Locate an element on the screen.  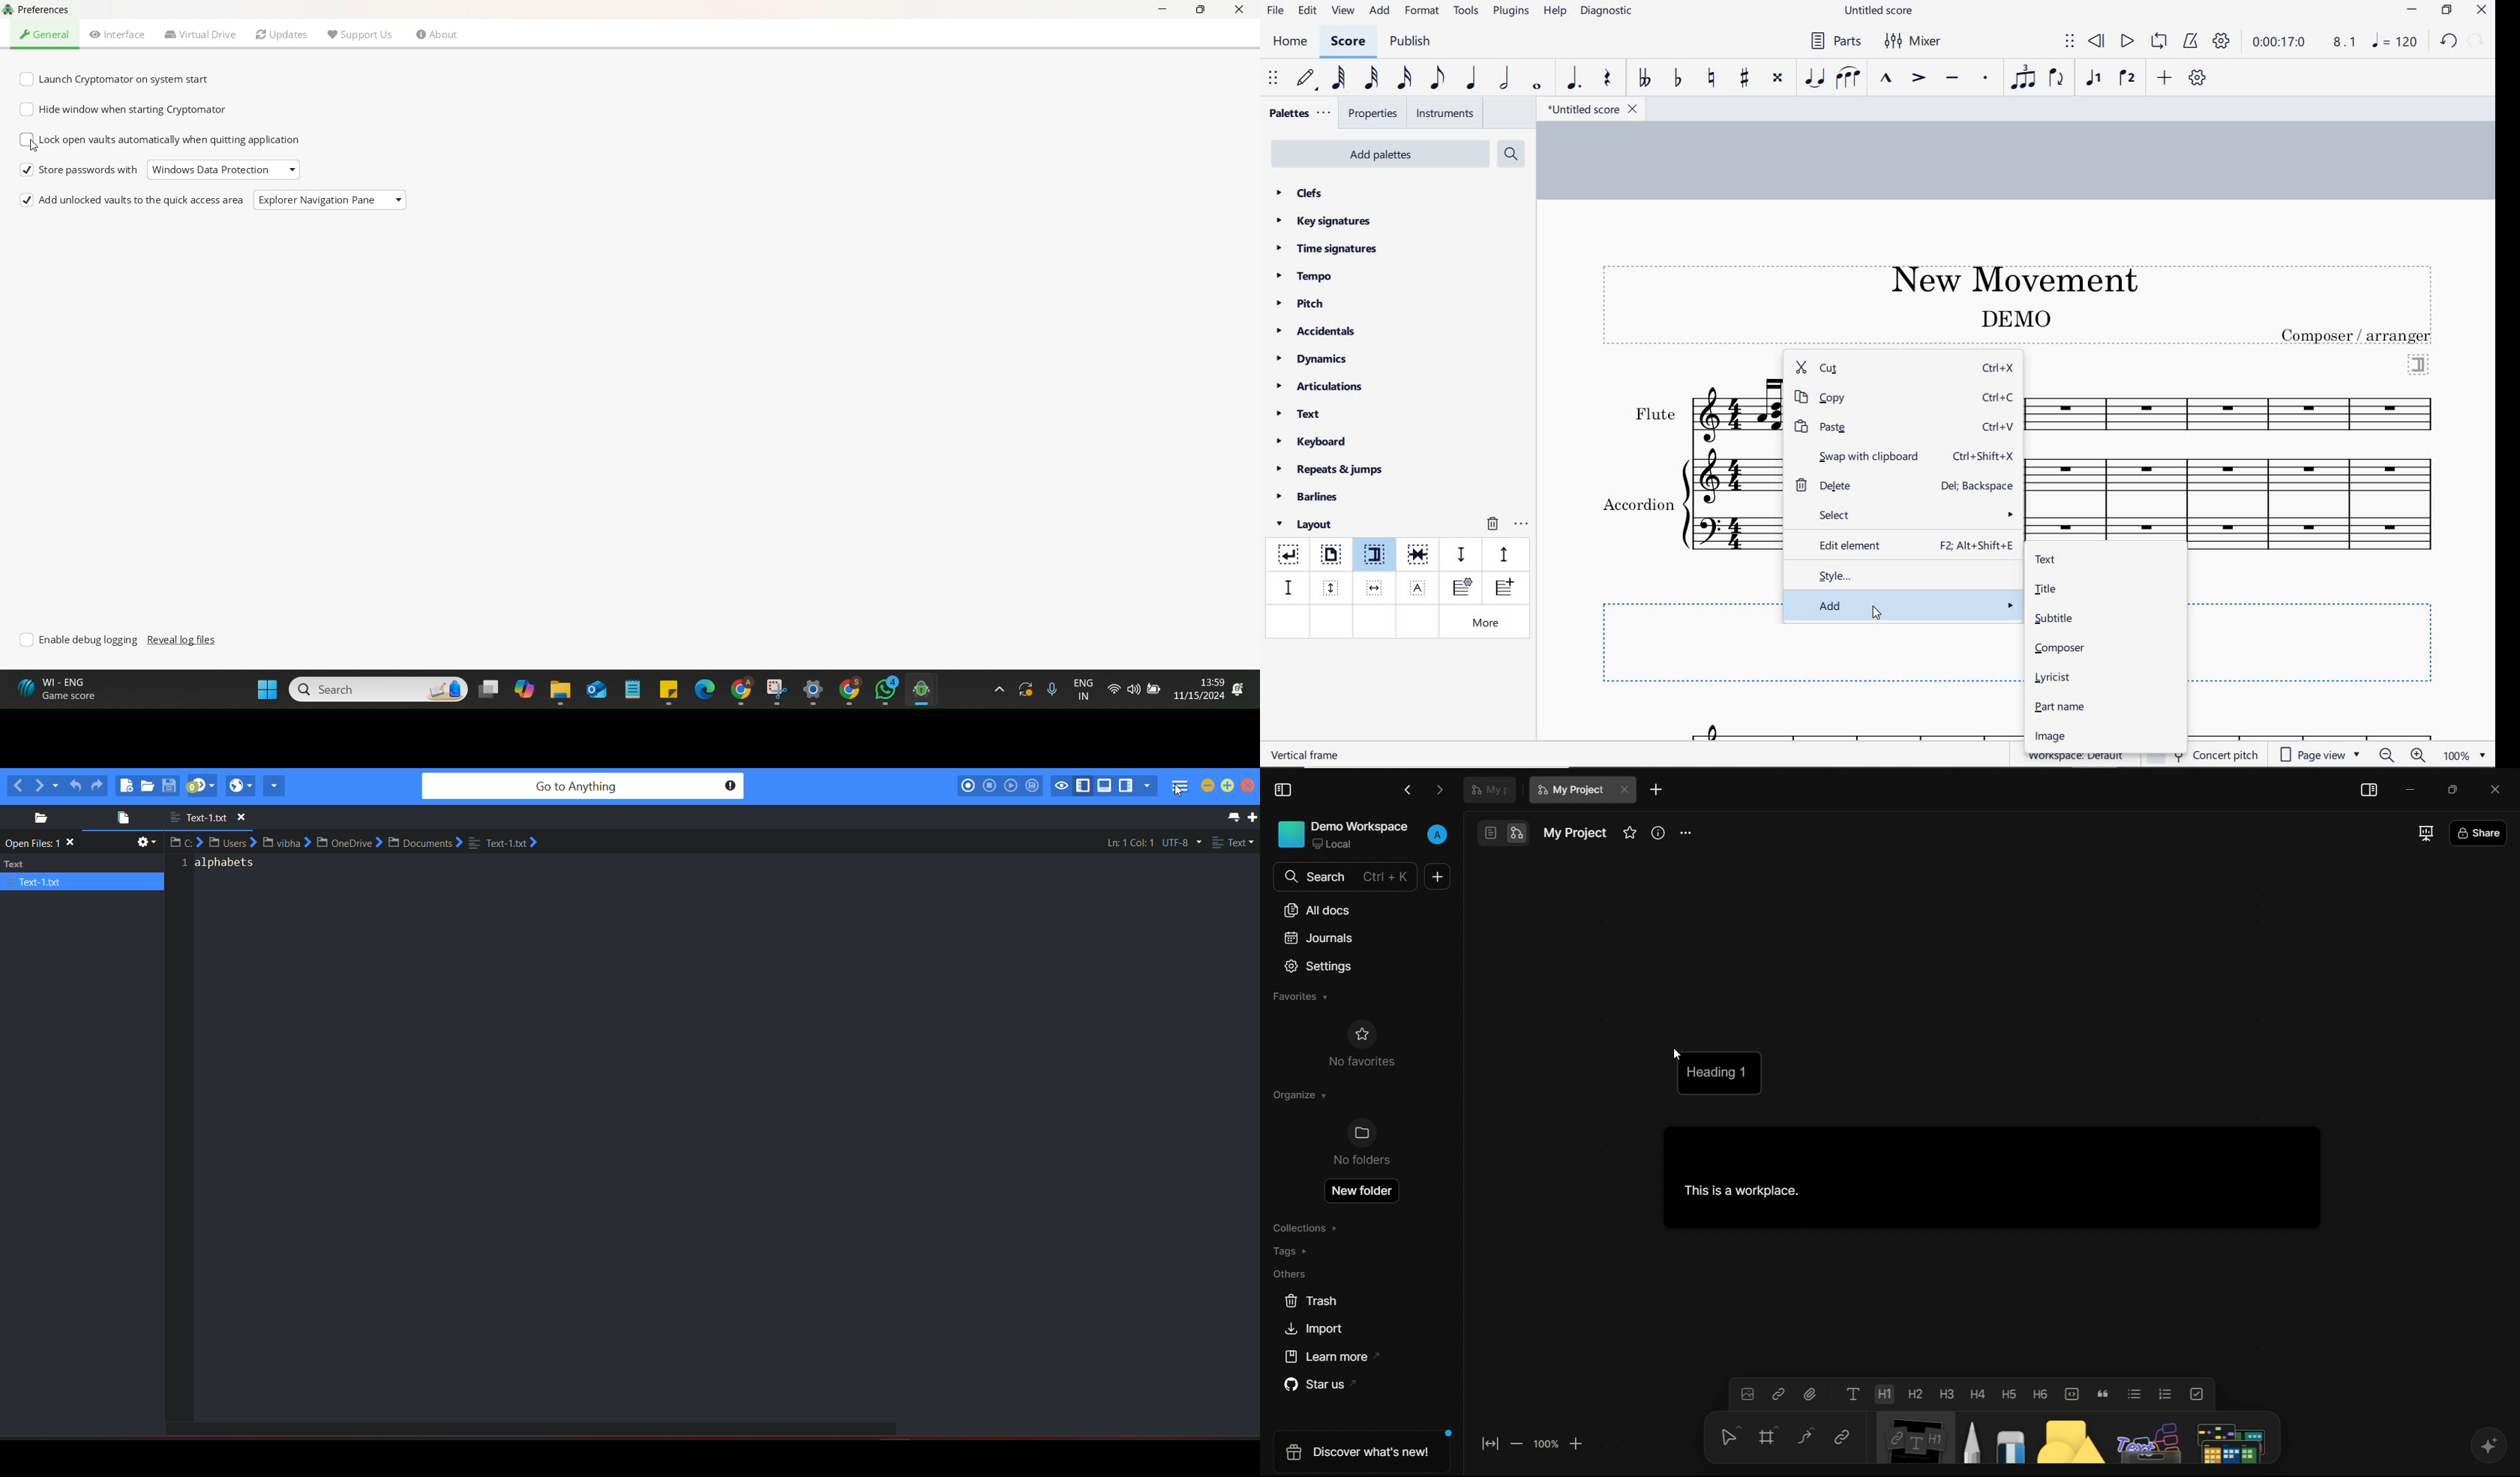
Close is located at coordinates (1239, 11).